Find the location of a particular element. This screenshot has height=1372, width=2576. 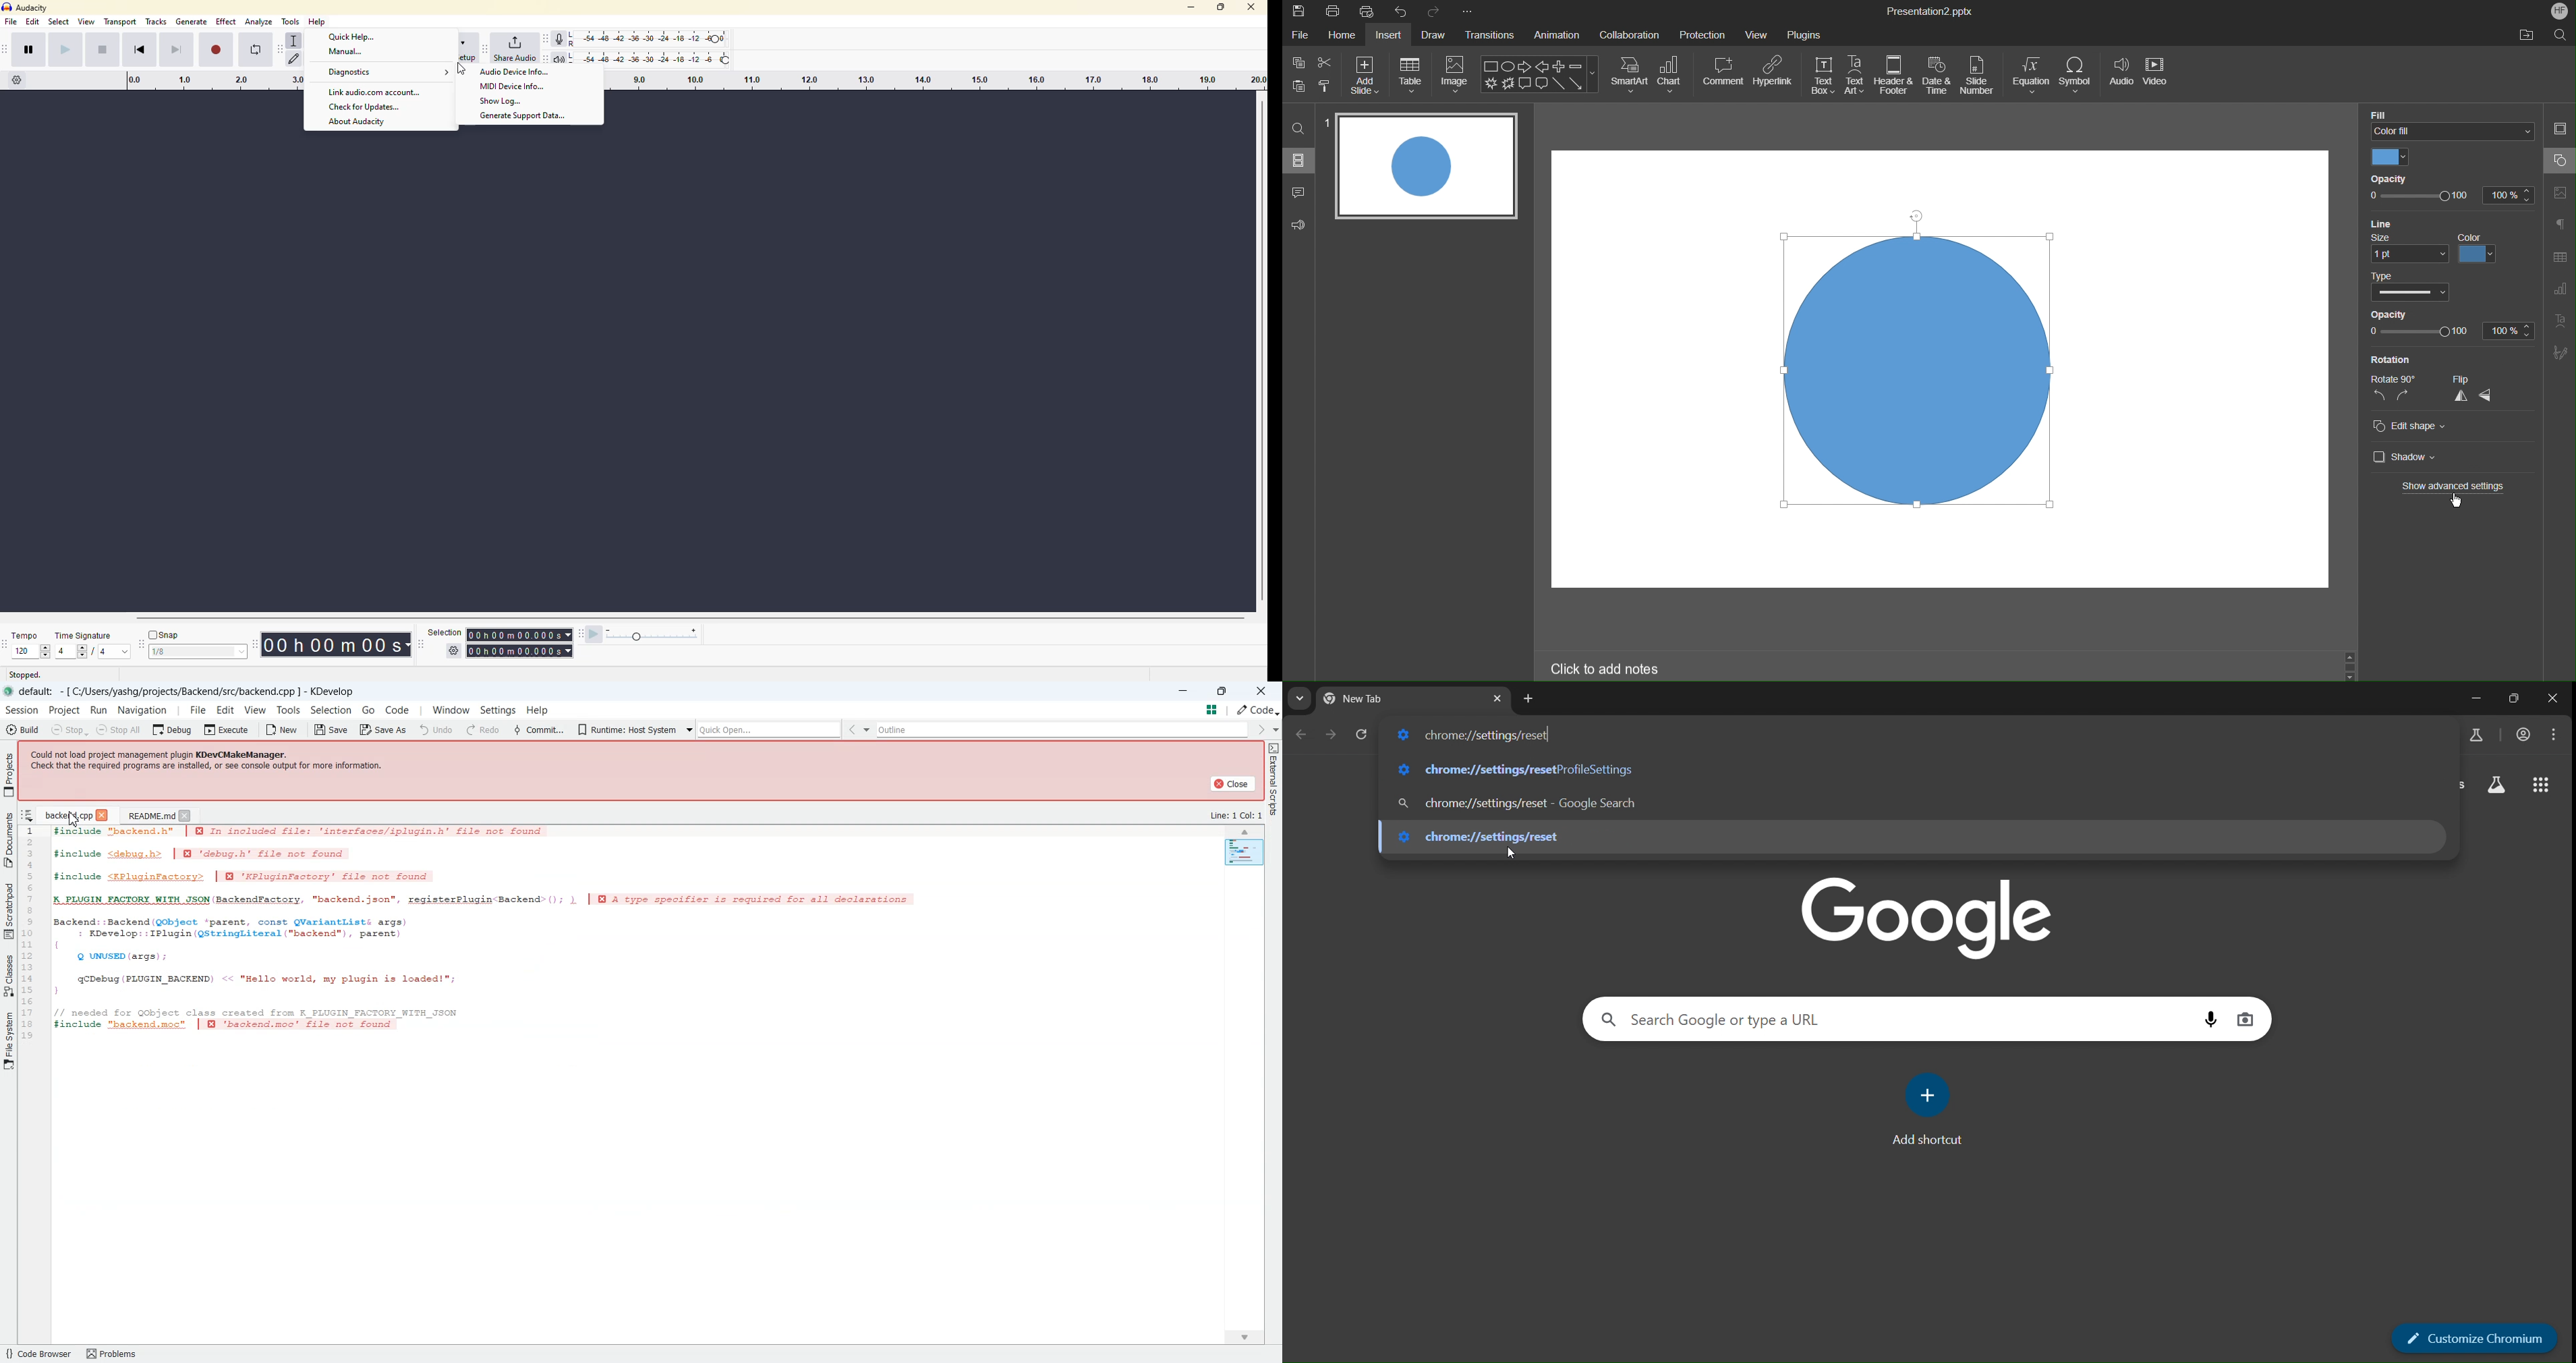

Shape Settings is located at coordinates (2559, 161).